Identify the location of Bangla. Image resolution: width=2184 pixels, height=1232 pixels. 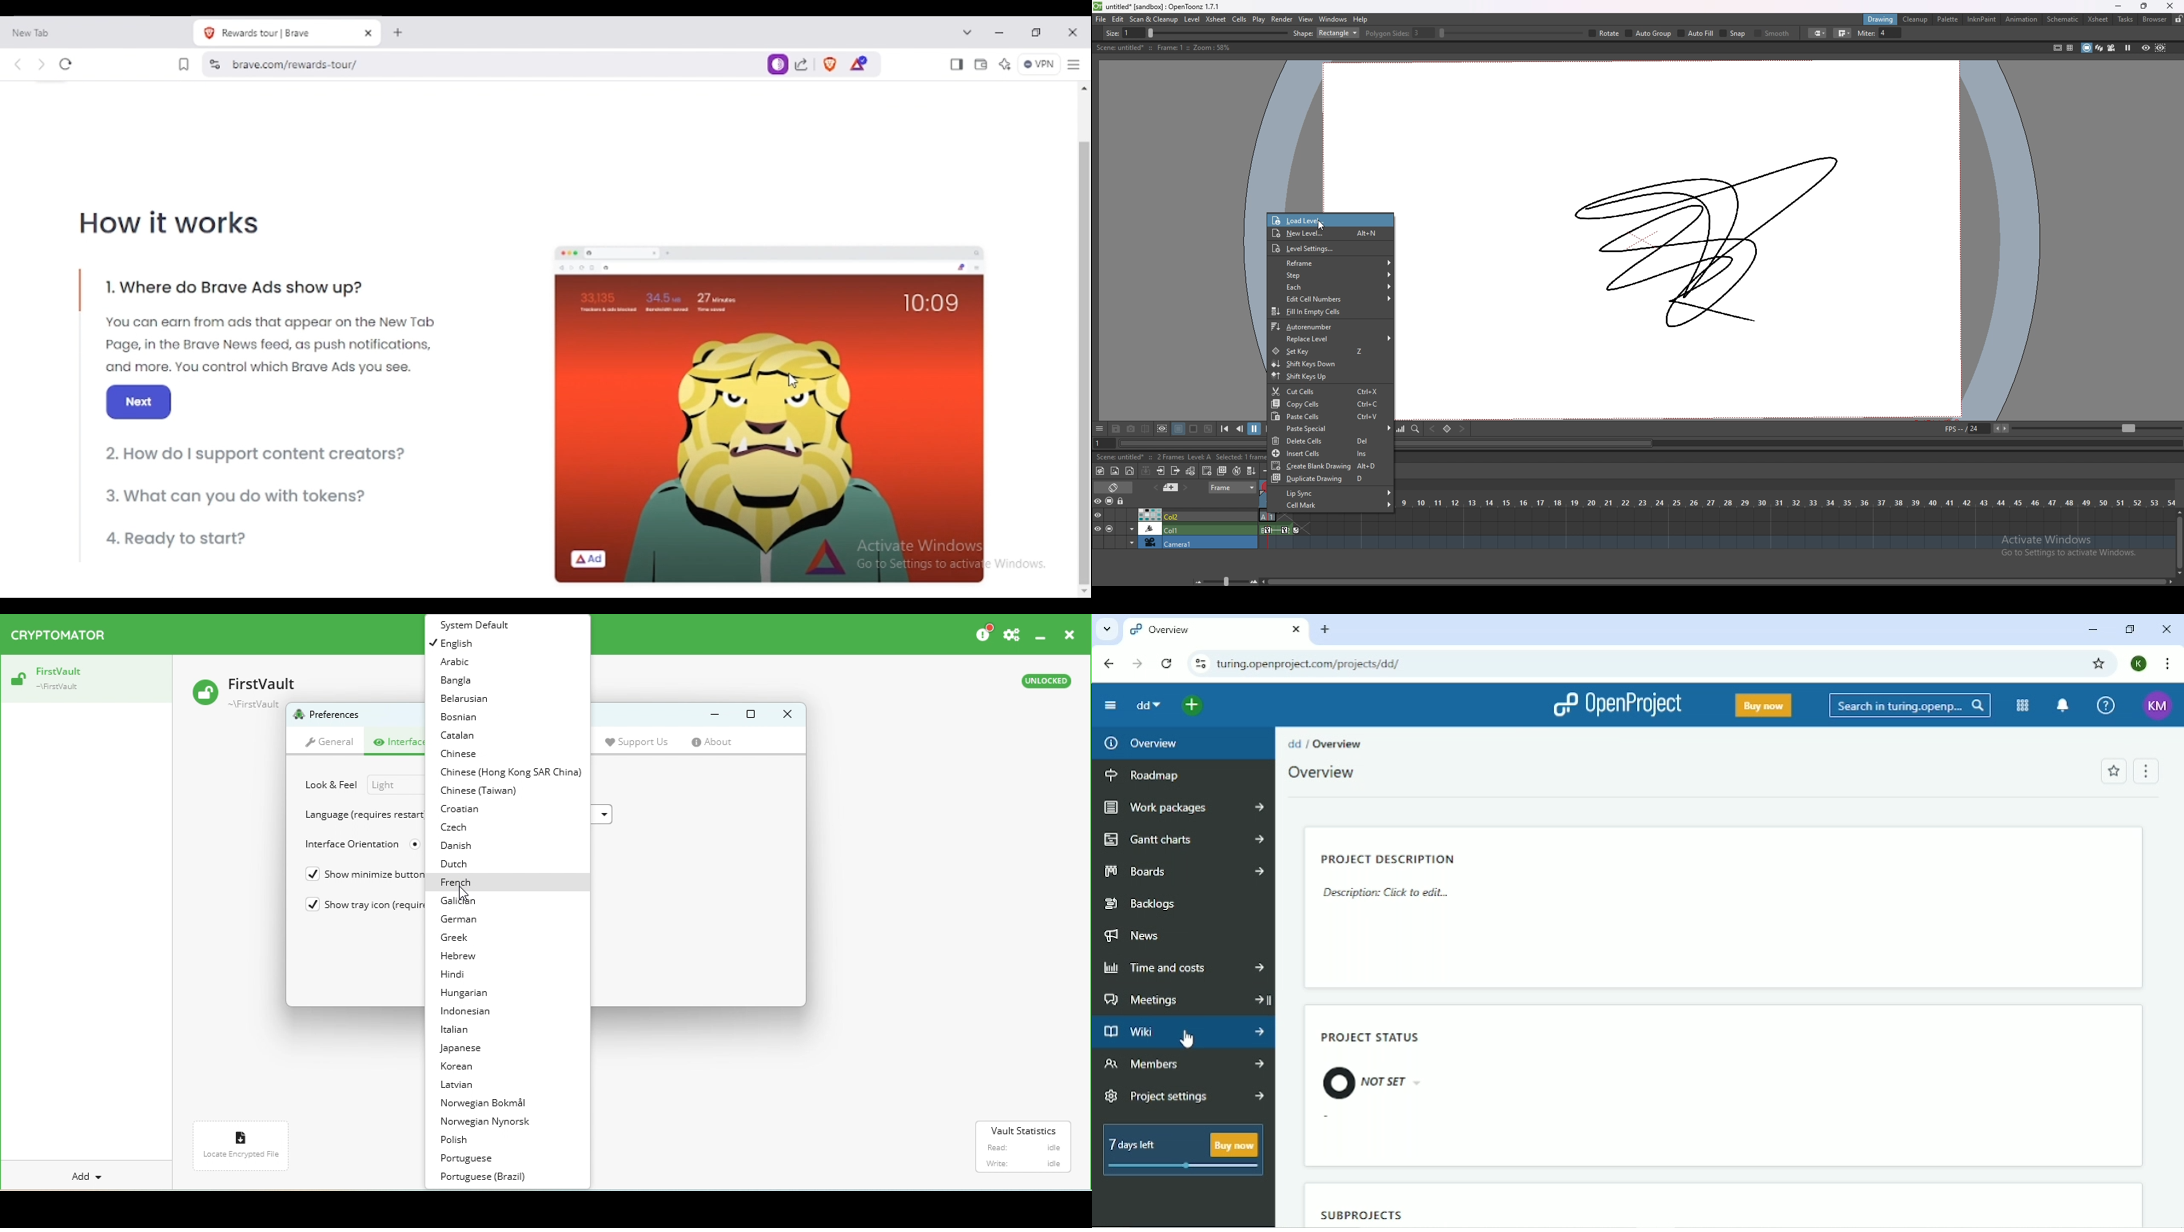
(463, 682).